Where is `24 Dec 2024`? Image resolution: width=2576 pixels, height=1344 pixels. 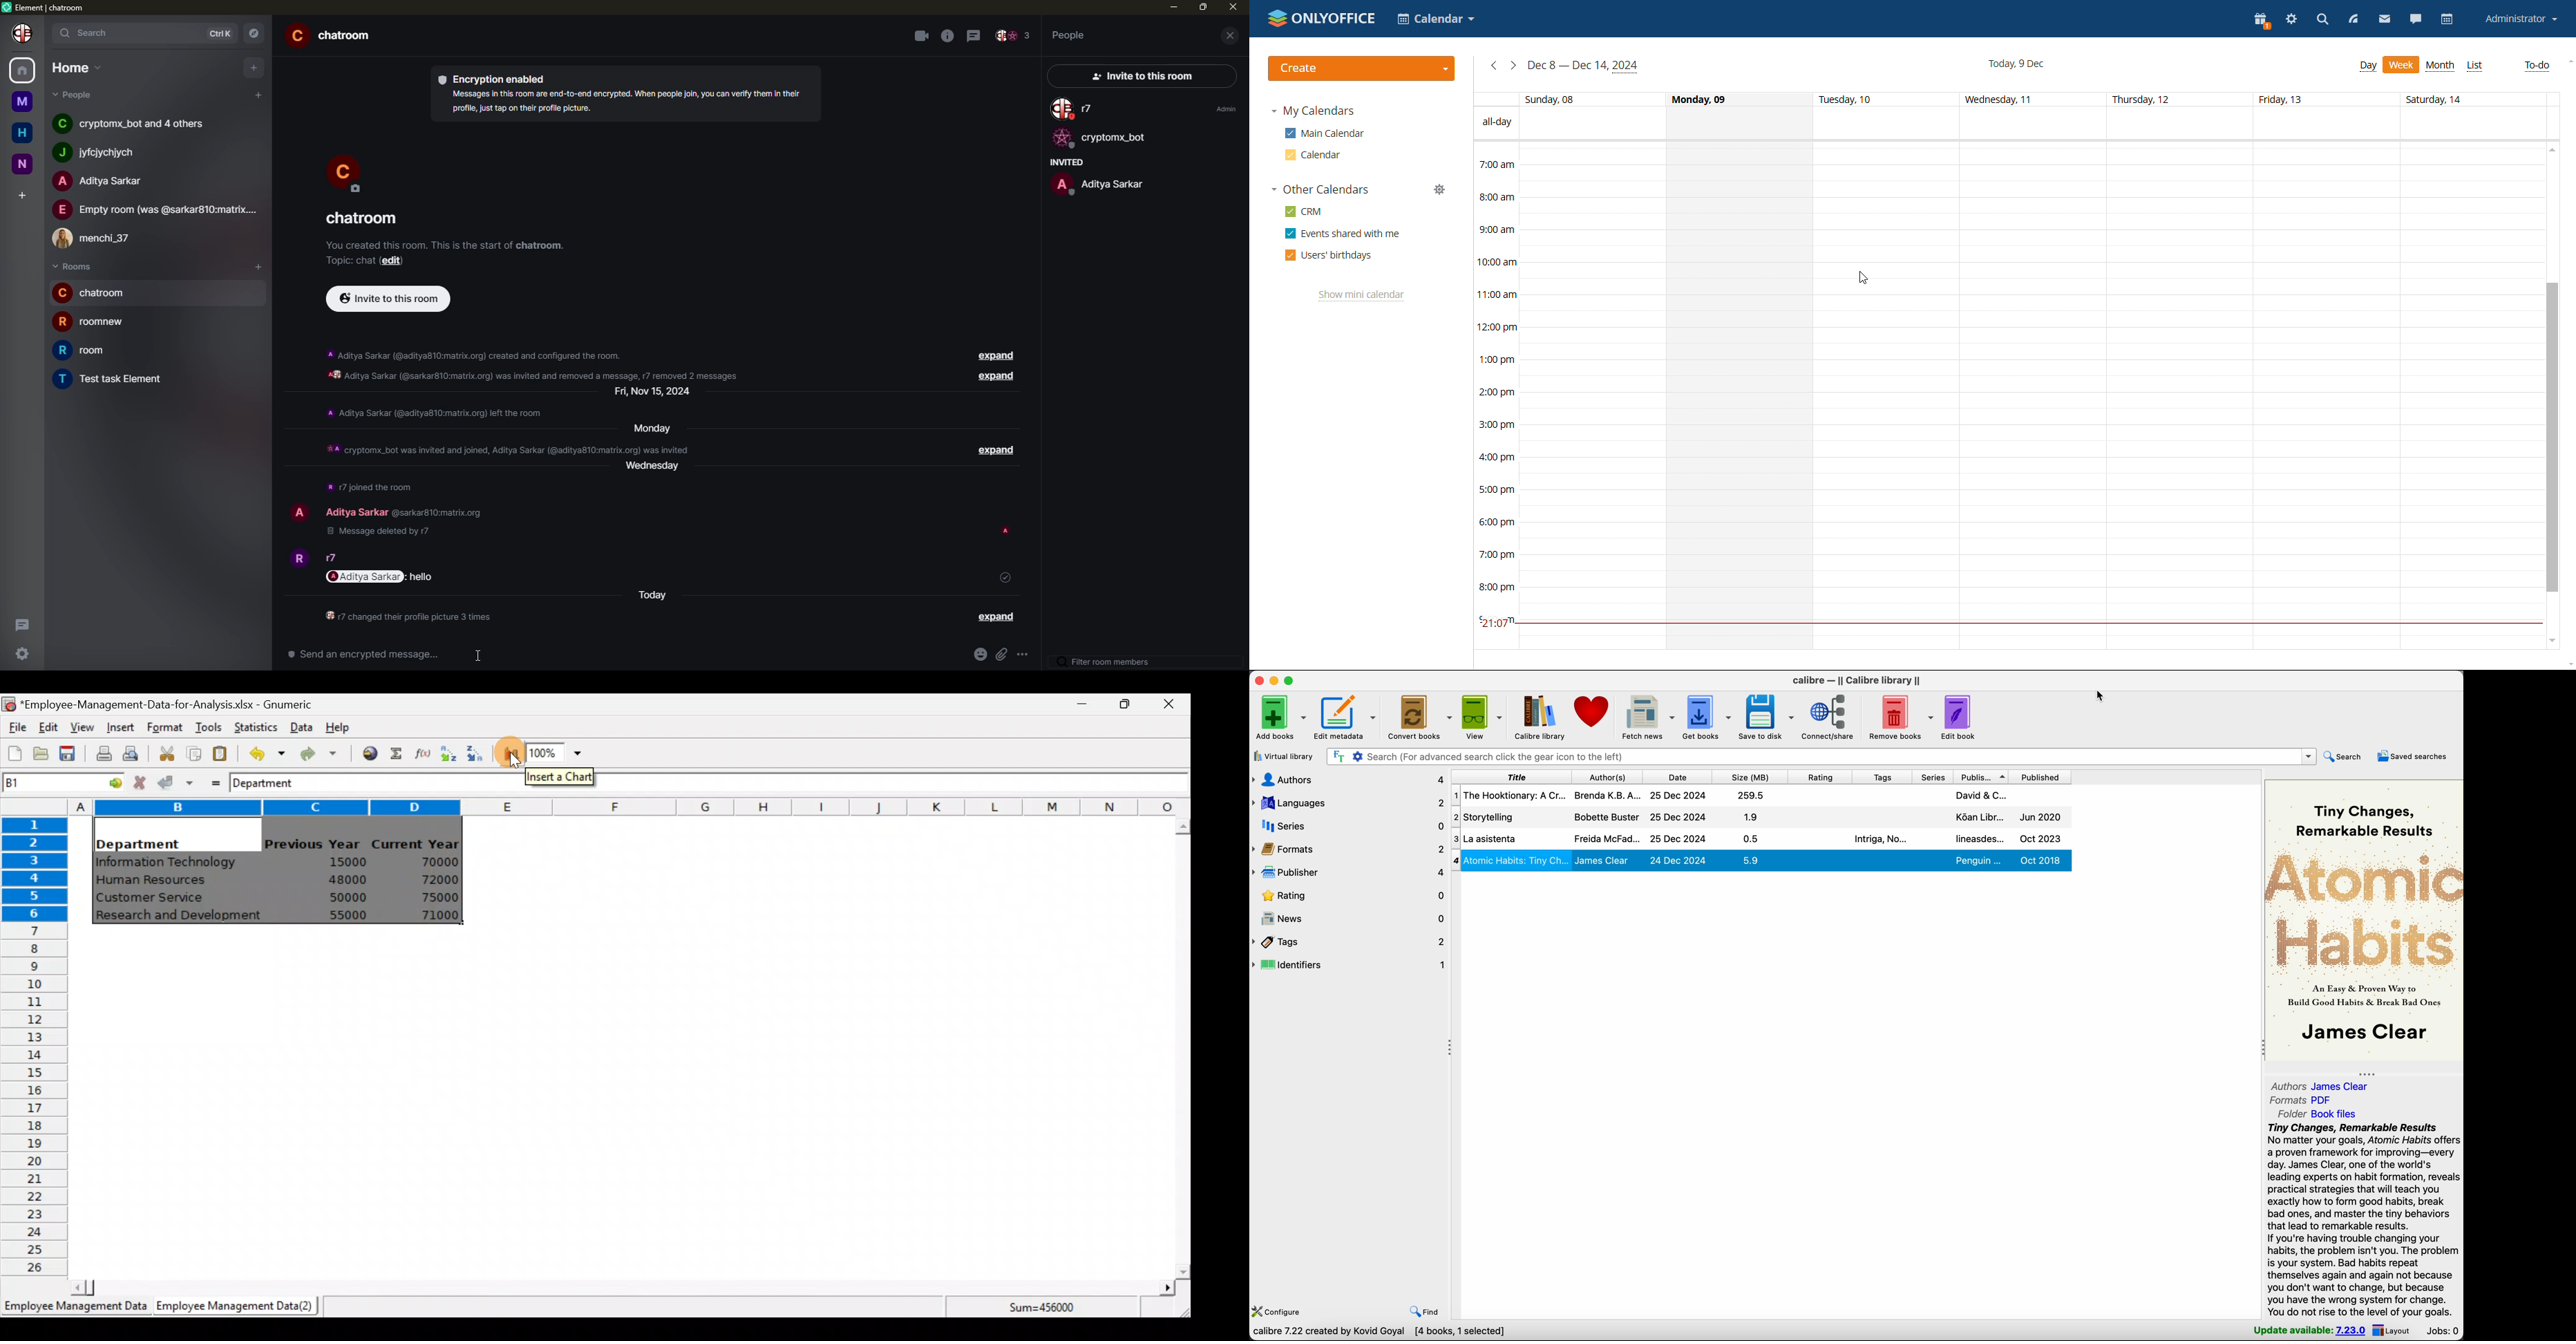
24 Dec 2024 is located at coordinates (1678, 860).